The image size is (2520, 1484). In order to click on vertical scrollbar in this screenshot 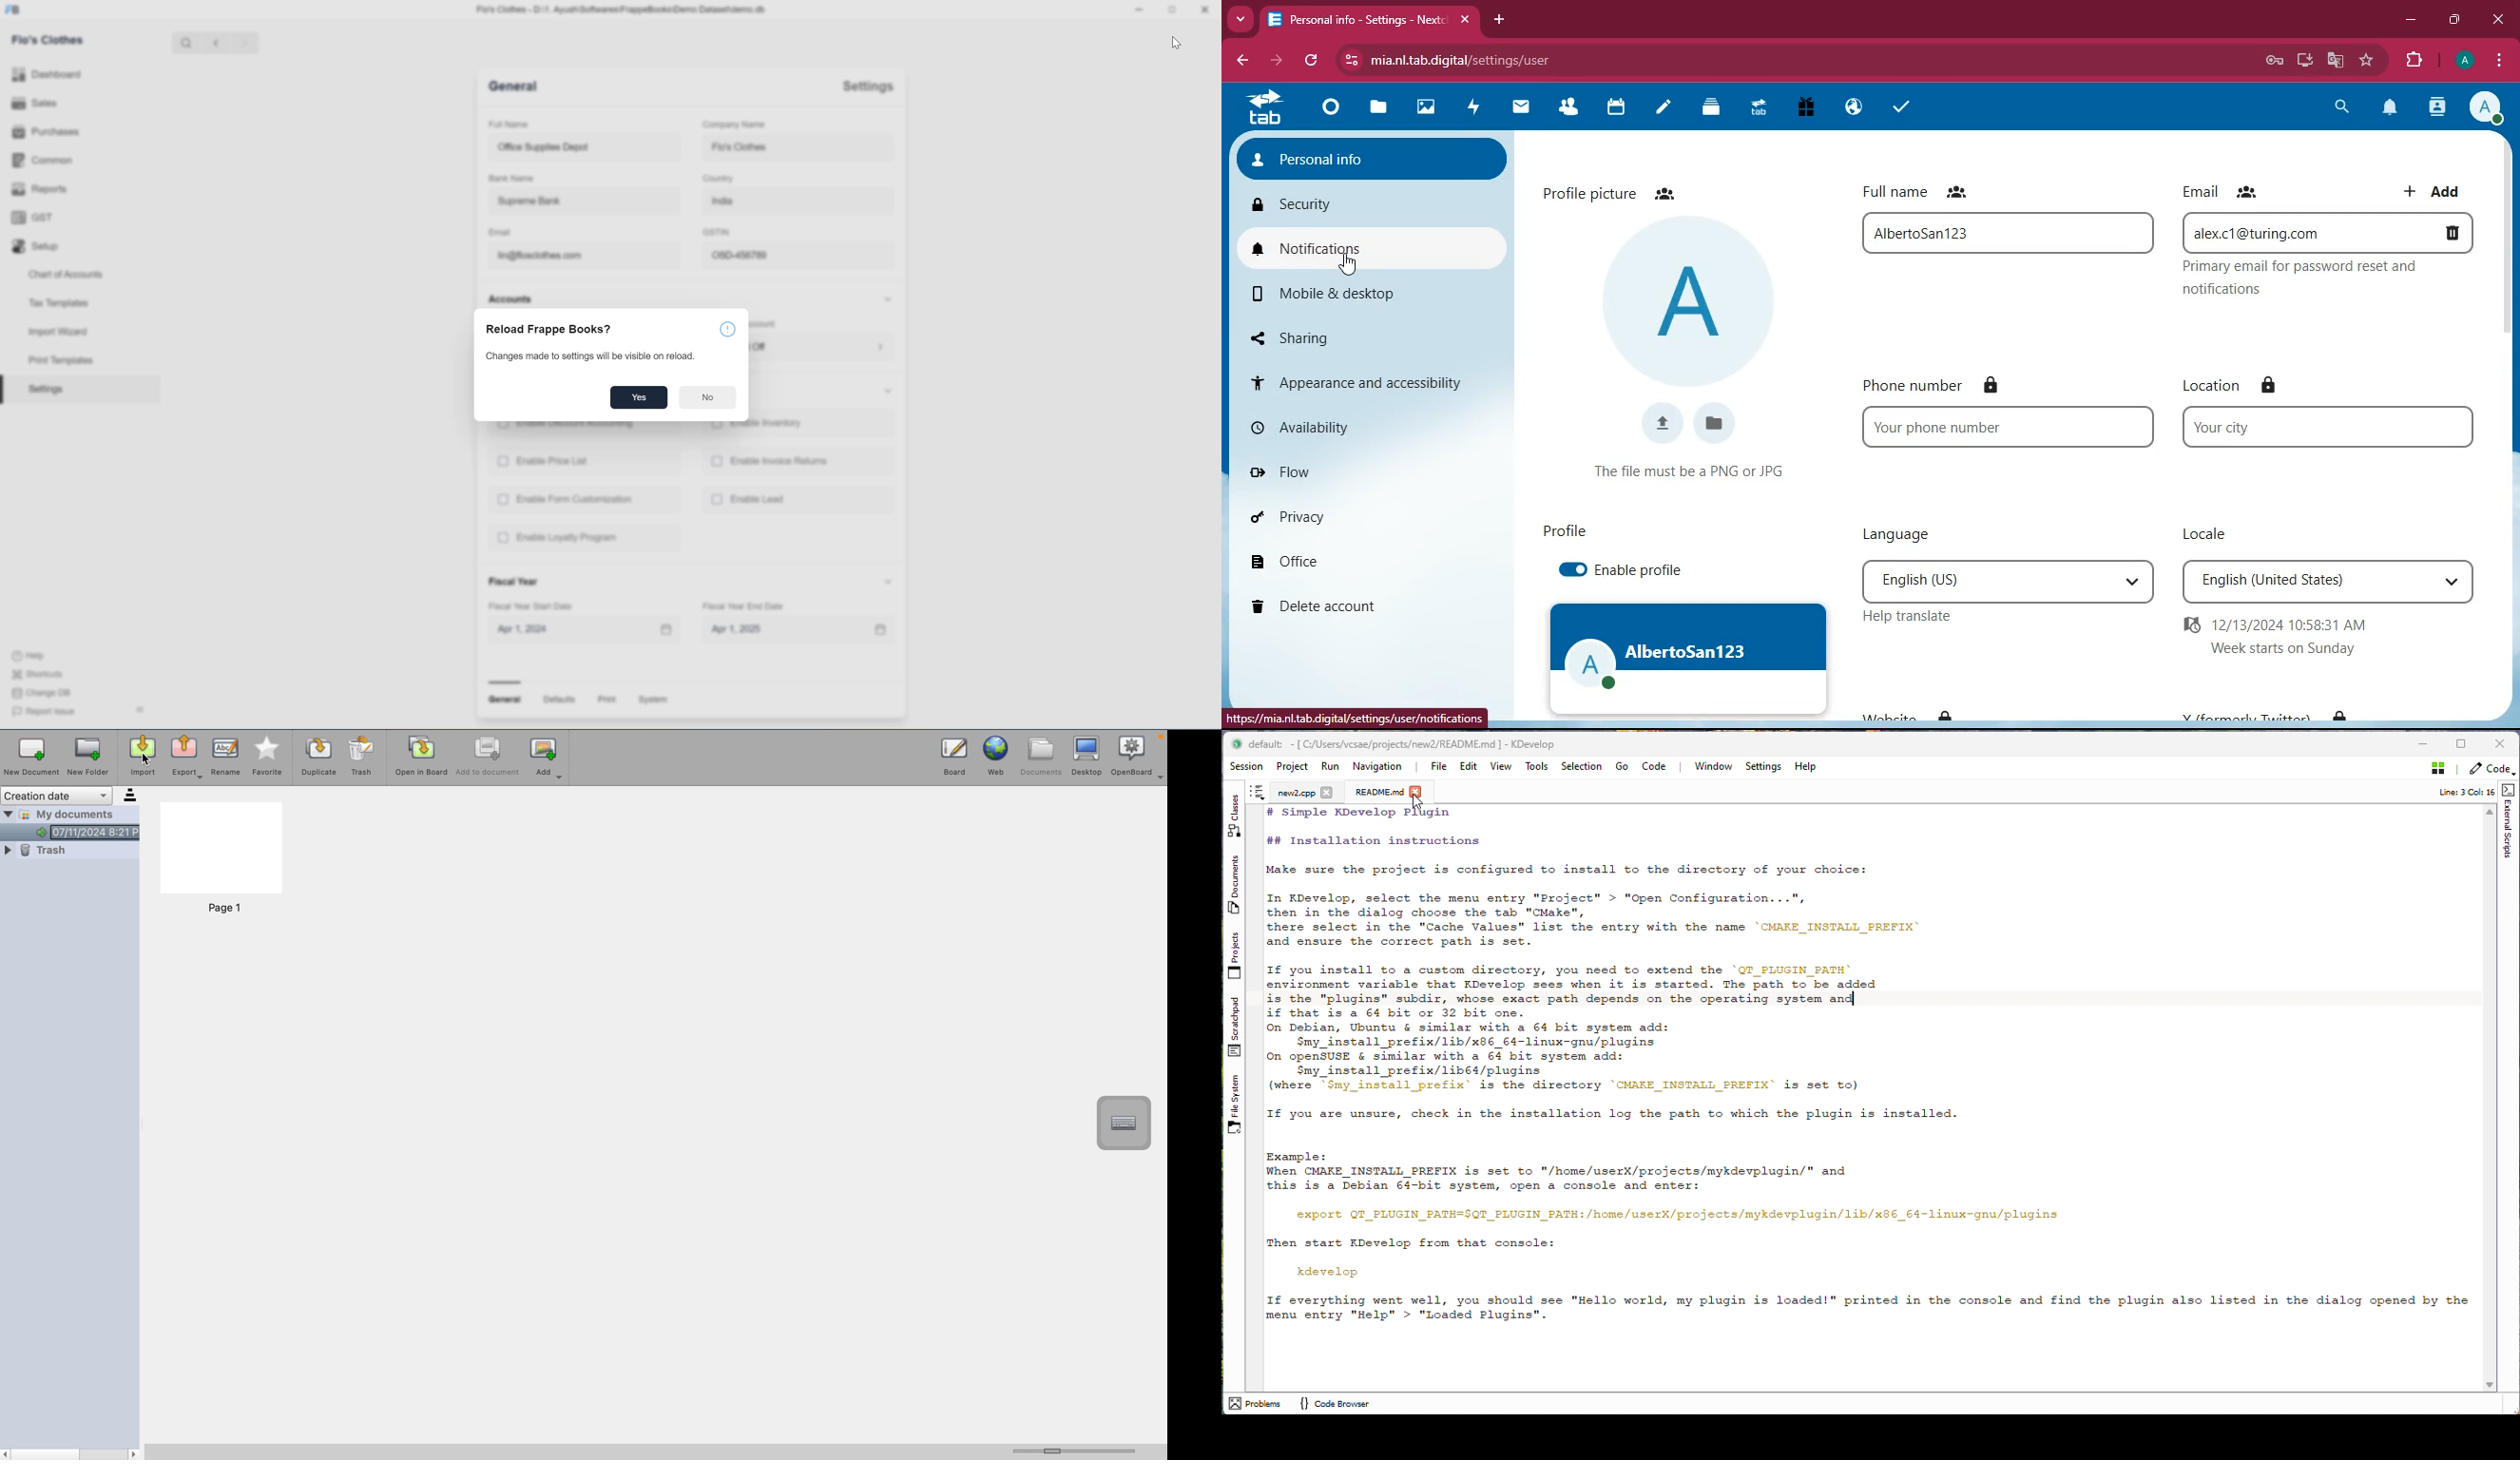, I will do `click(2503, 237)`.